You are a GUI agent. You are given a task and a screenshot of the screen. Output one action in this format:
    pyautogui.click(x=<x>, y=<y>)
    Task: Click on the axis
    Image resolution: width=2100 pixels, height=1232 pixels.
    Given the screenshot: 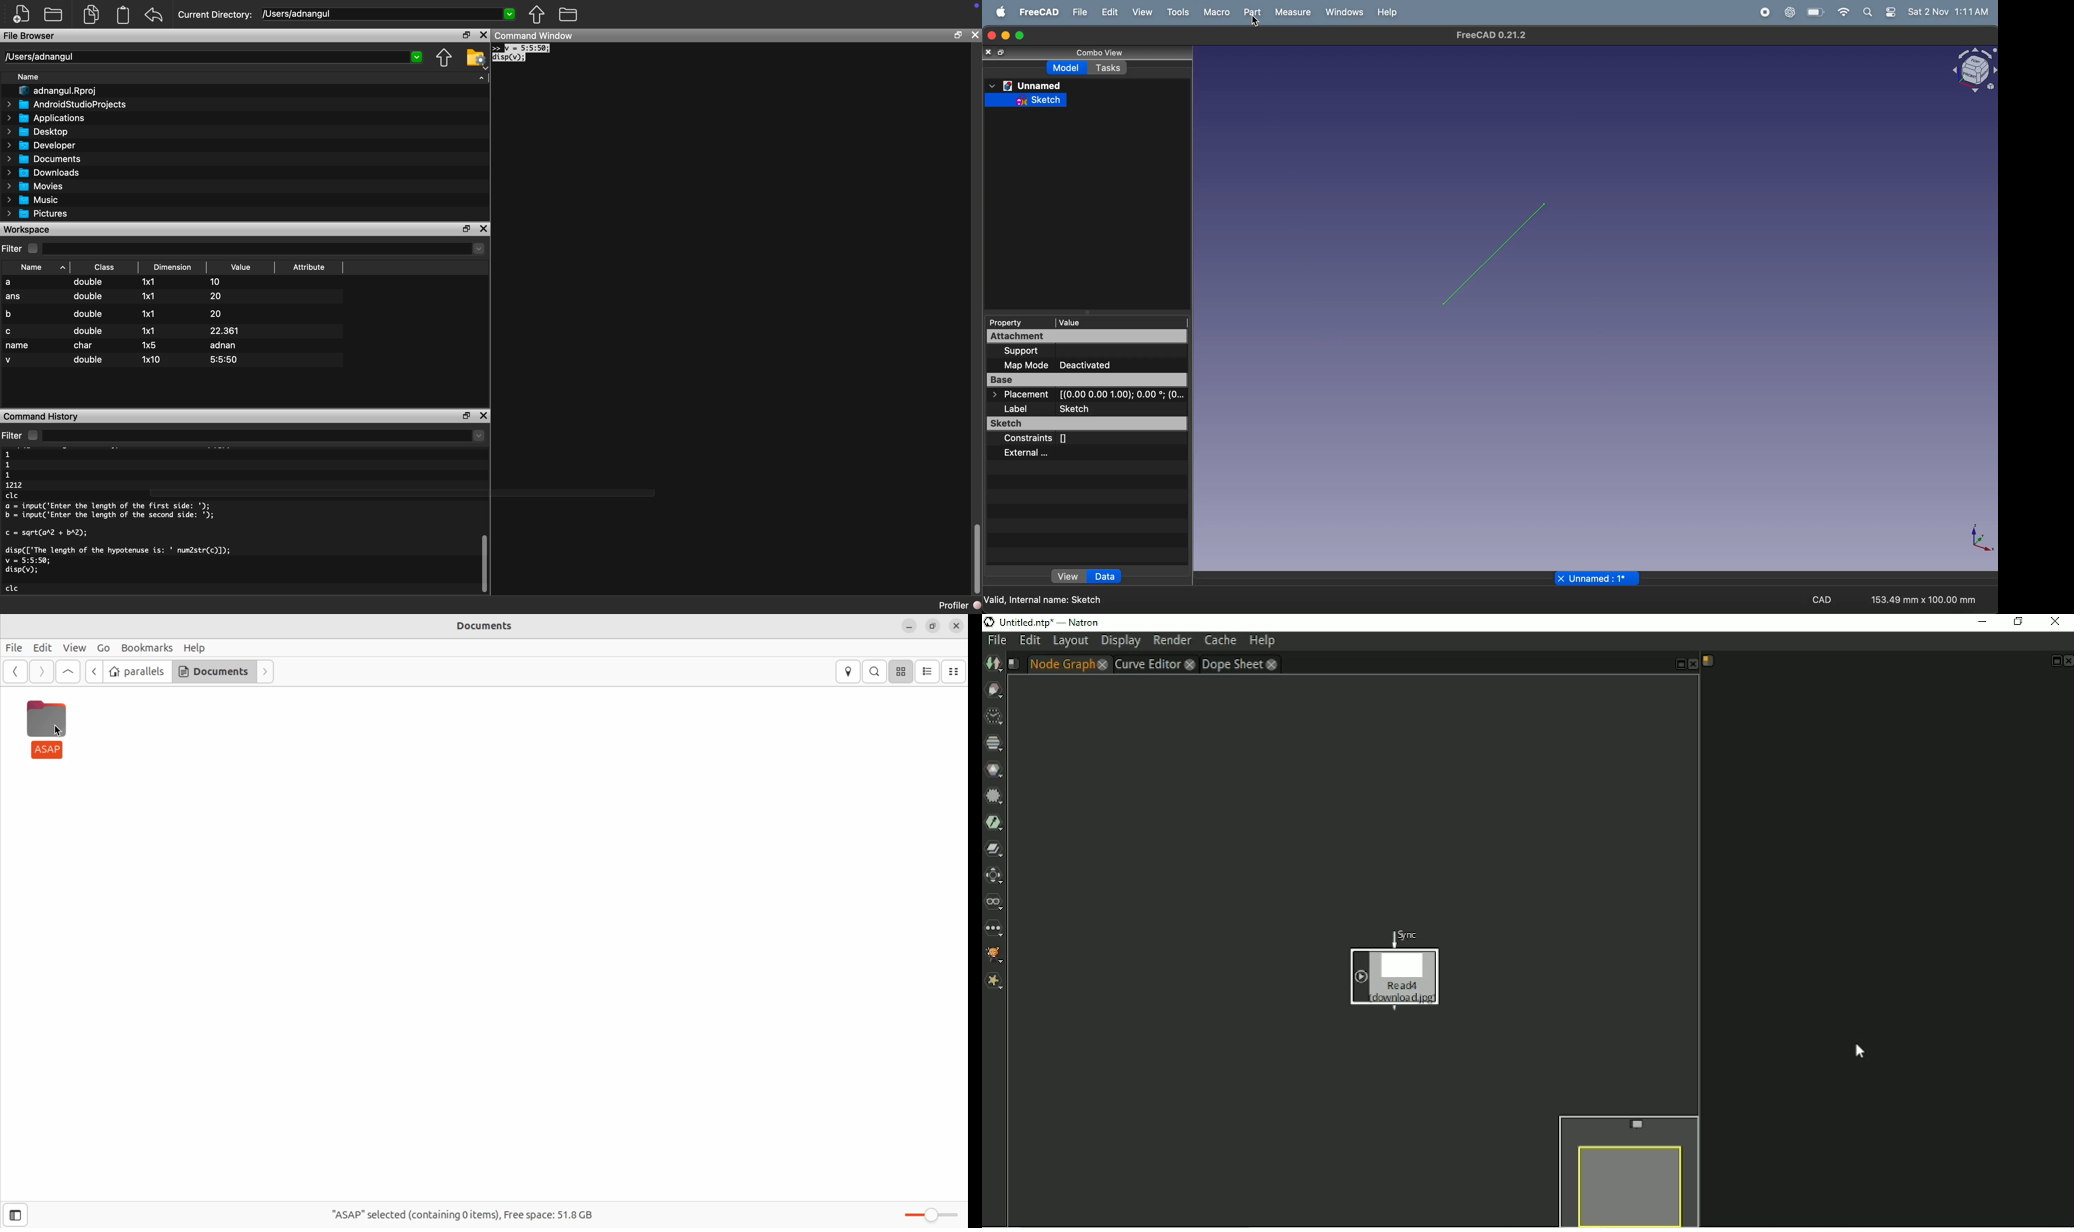 What is the action you would take?
    pyautogui.click(x=1971, y=540)
    